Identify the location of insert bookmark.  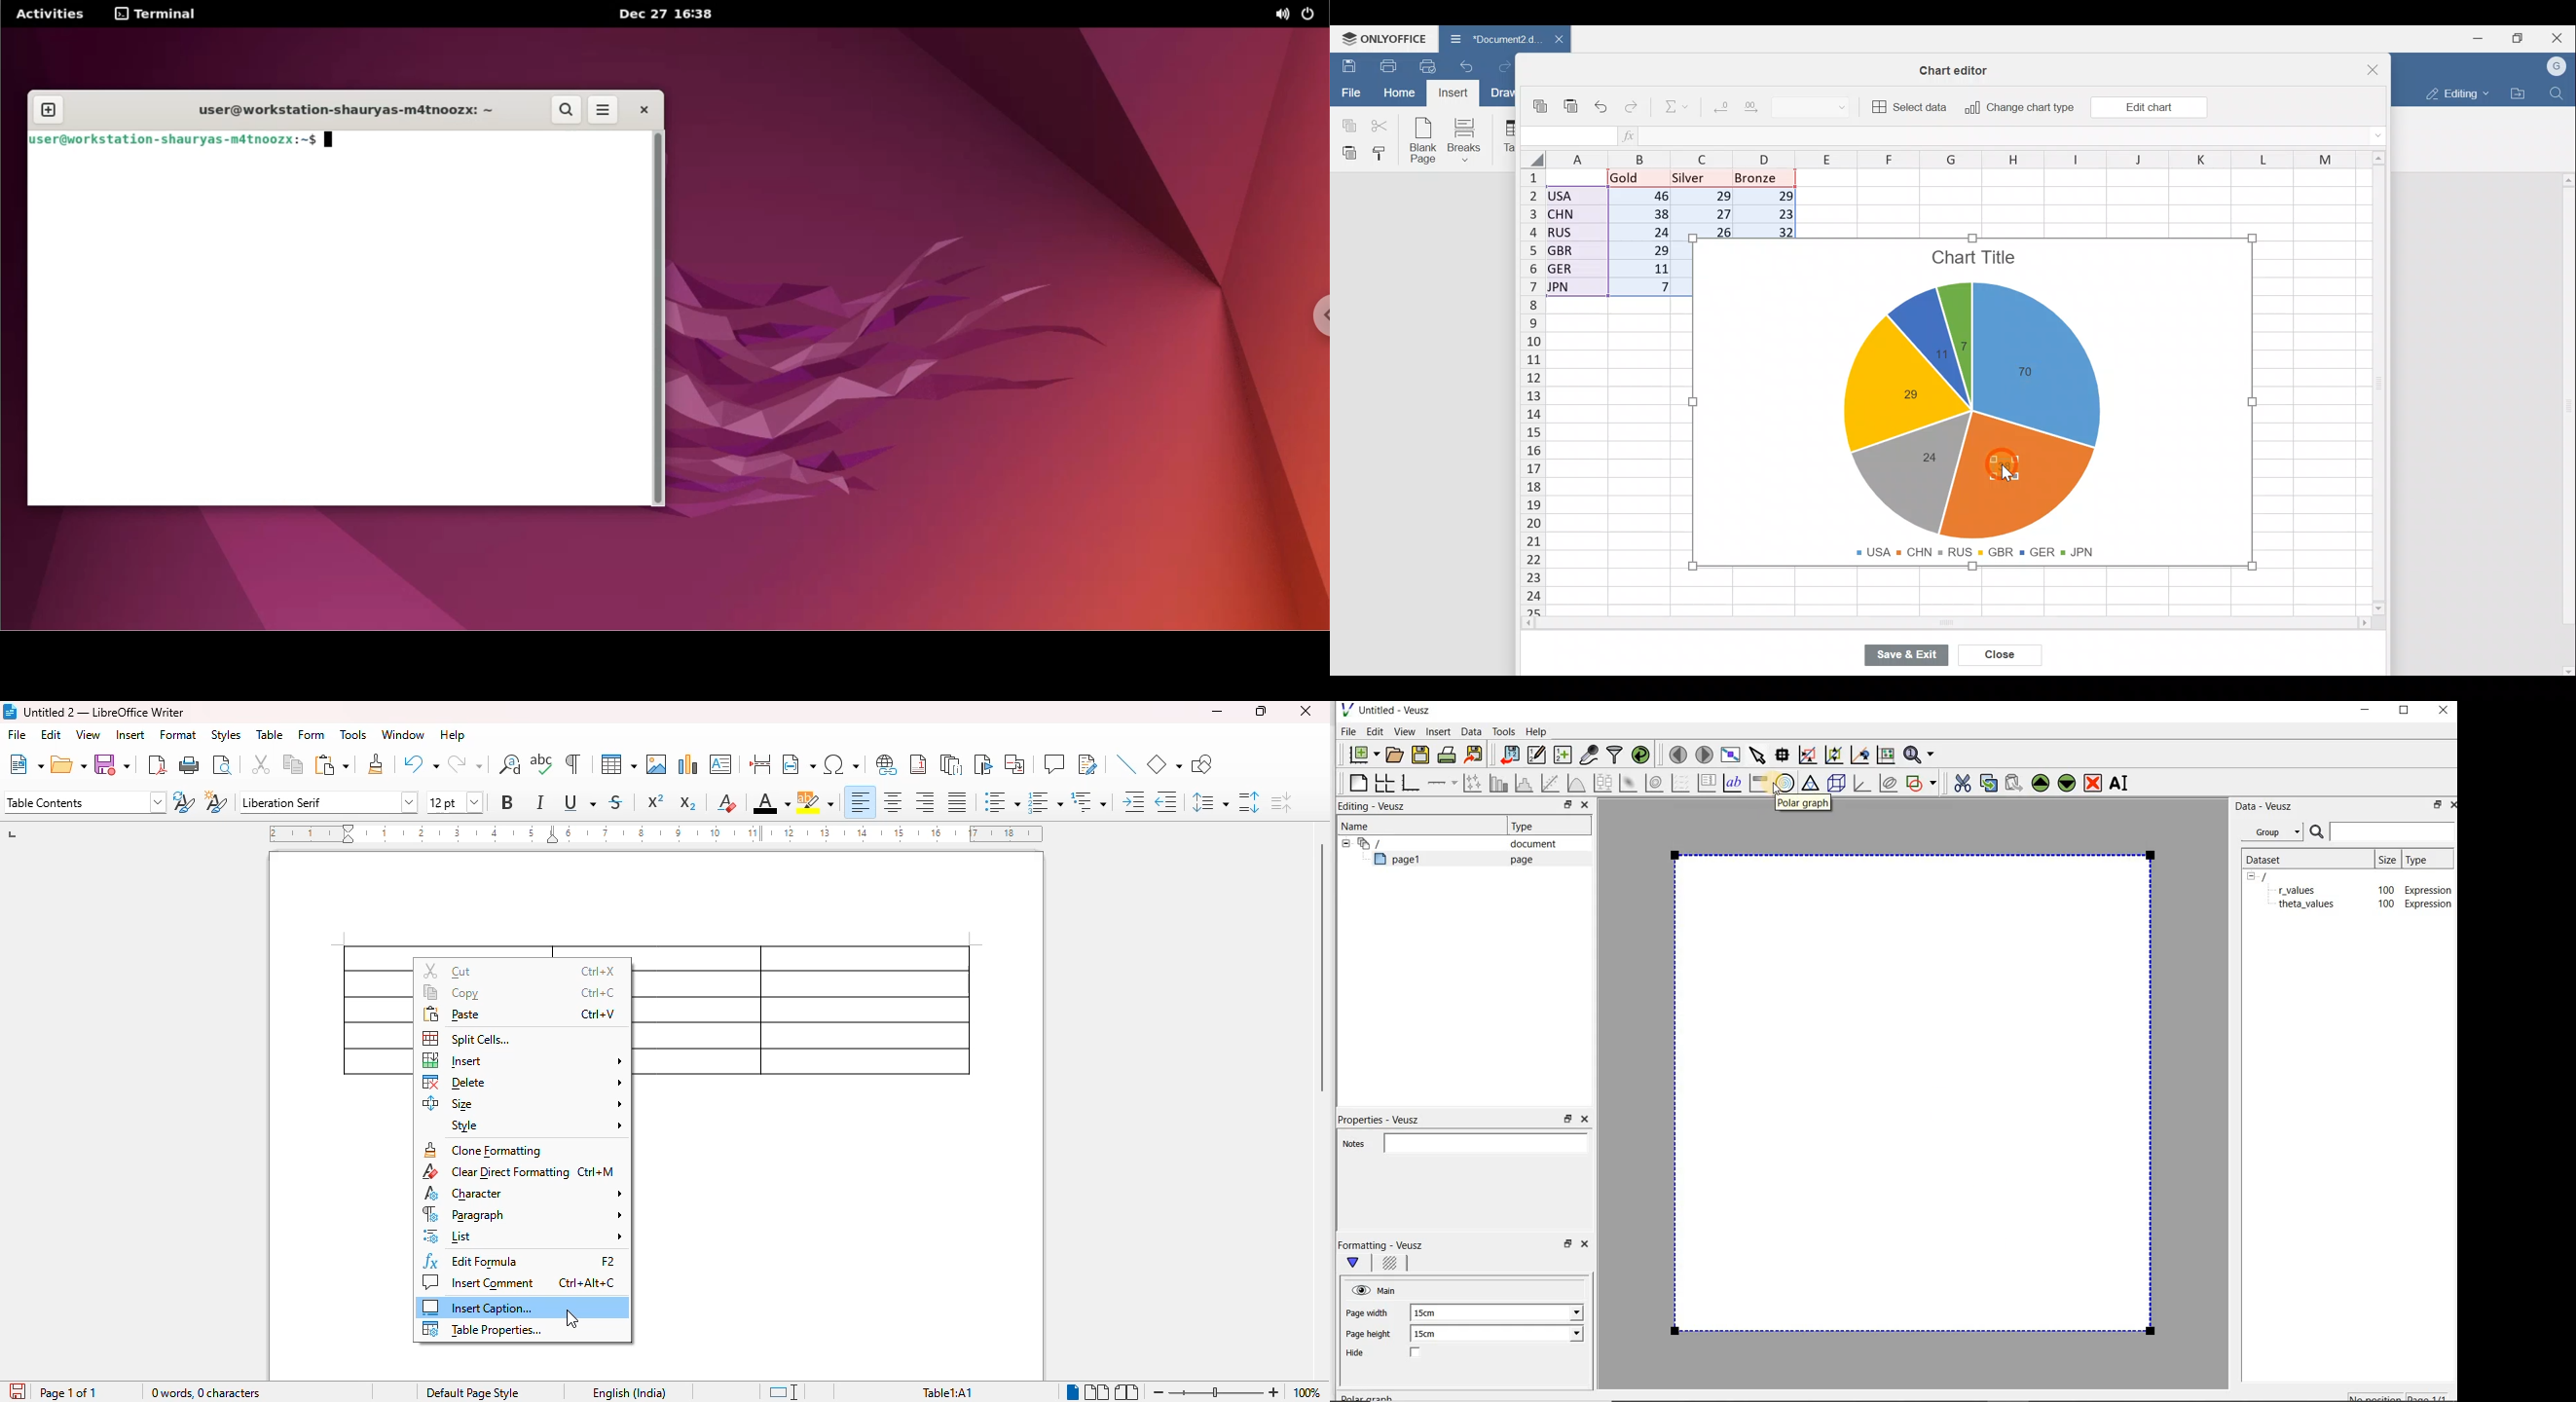
(984, 764).